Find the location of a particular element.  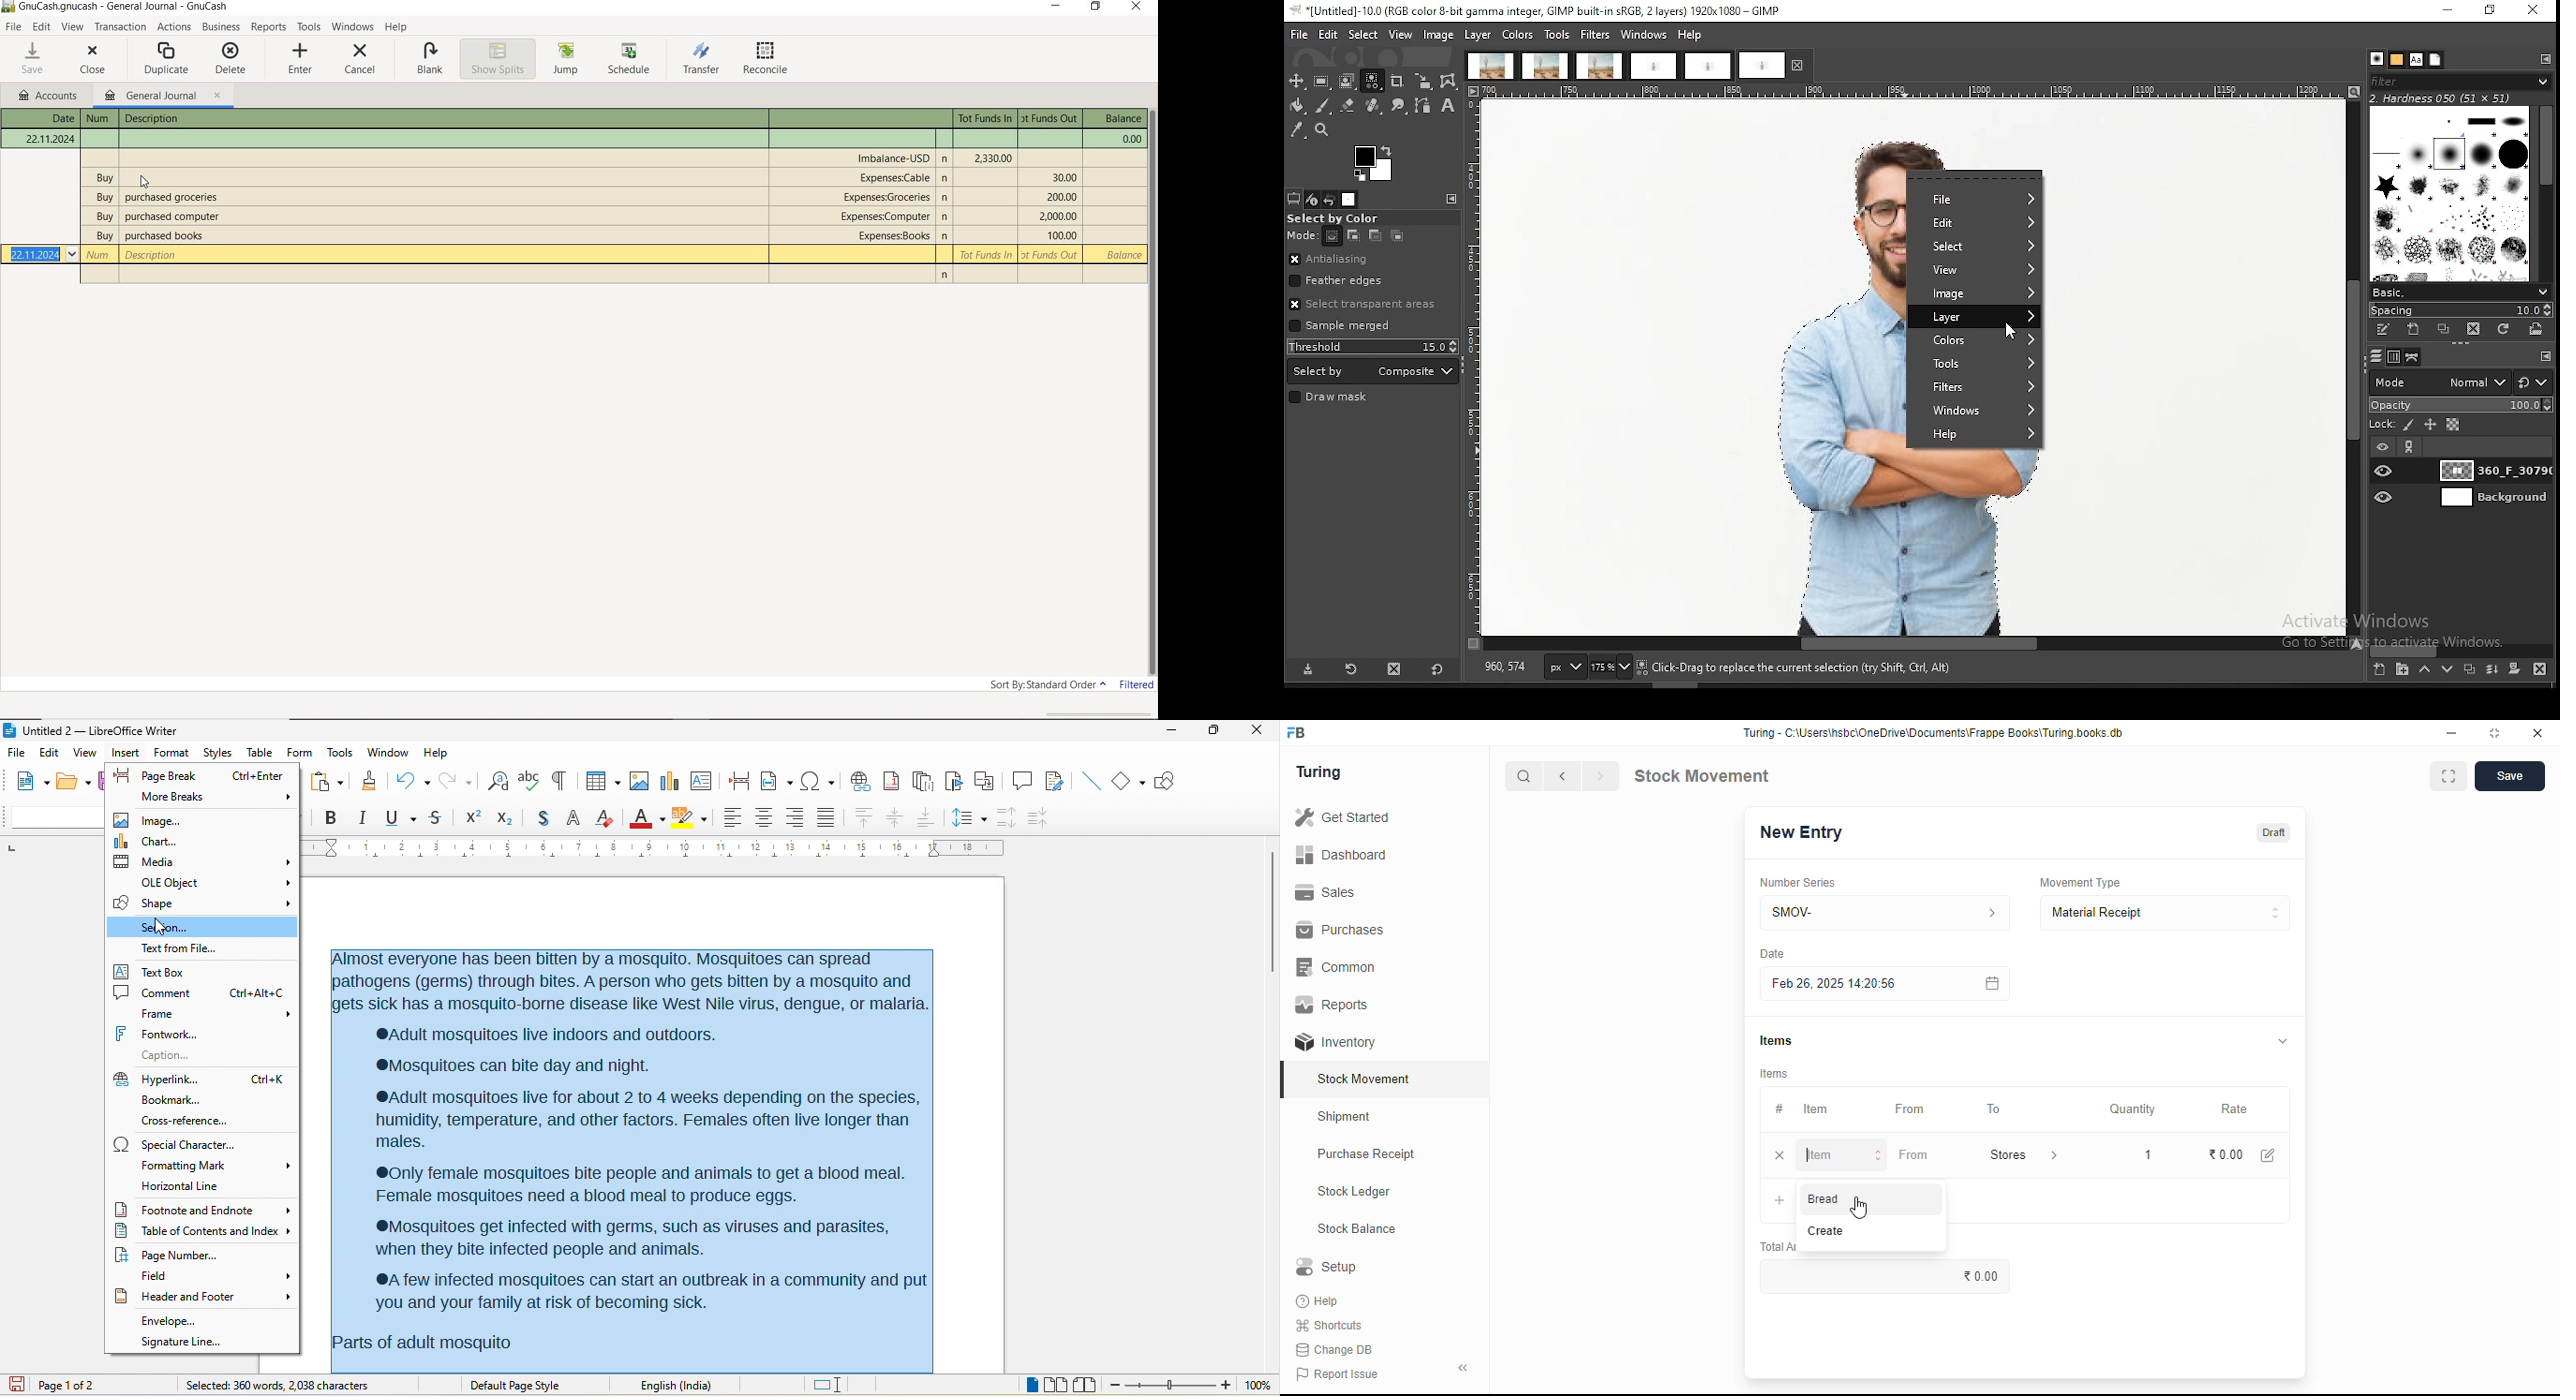

paths tool is located at coordinates (1425, 107).